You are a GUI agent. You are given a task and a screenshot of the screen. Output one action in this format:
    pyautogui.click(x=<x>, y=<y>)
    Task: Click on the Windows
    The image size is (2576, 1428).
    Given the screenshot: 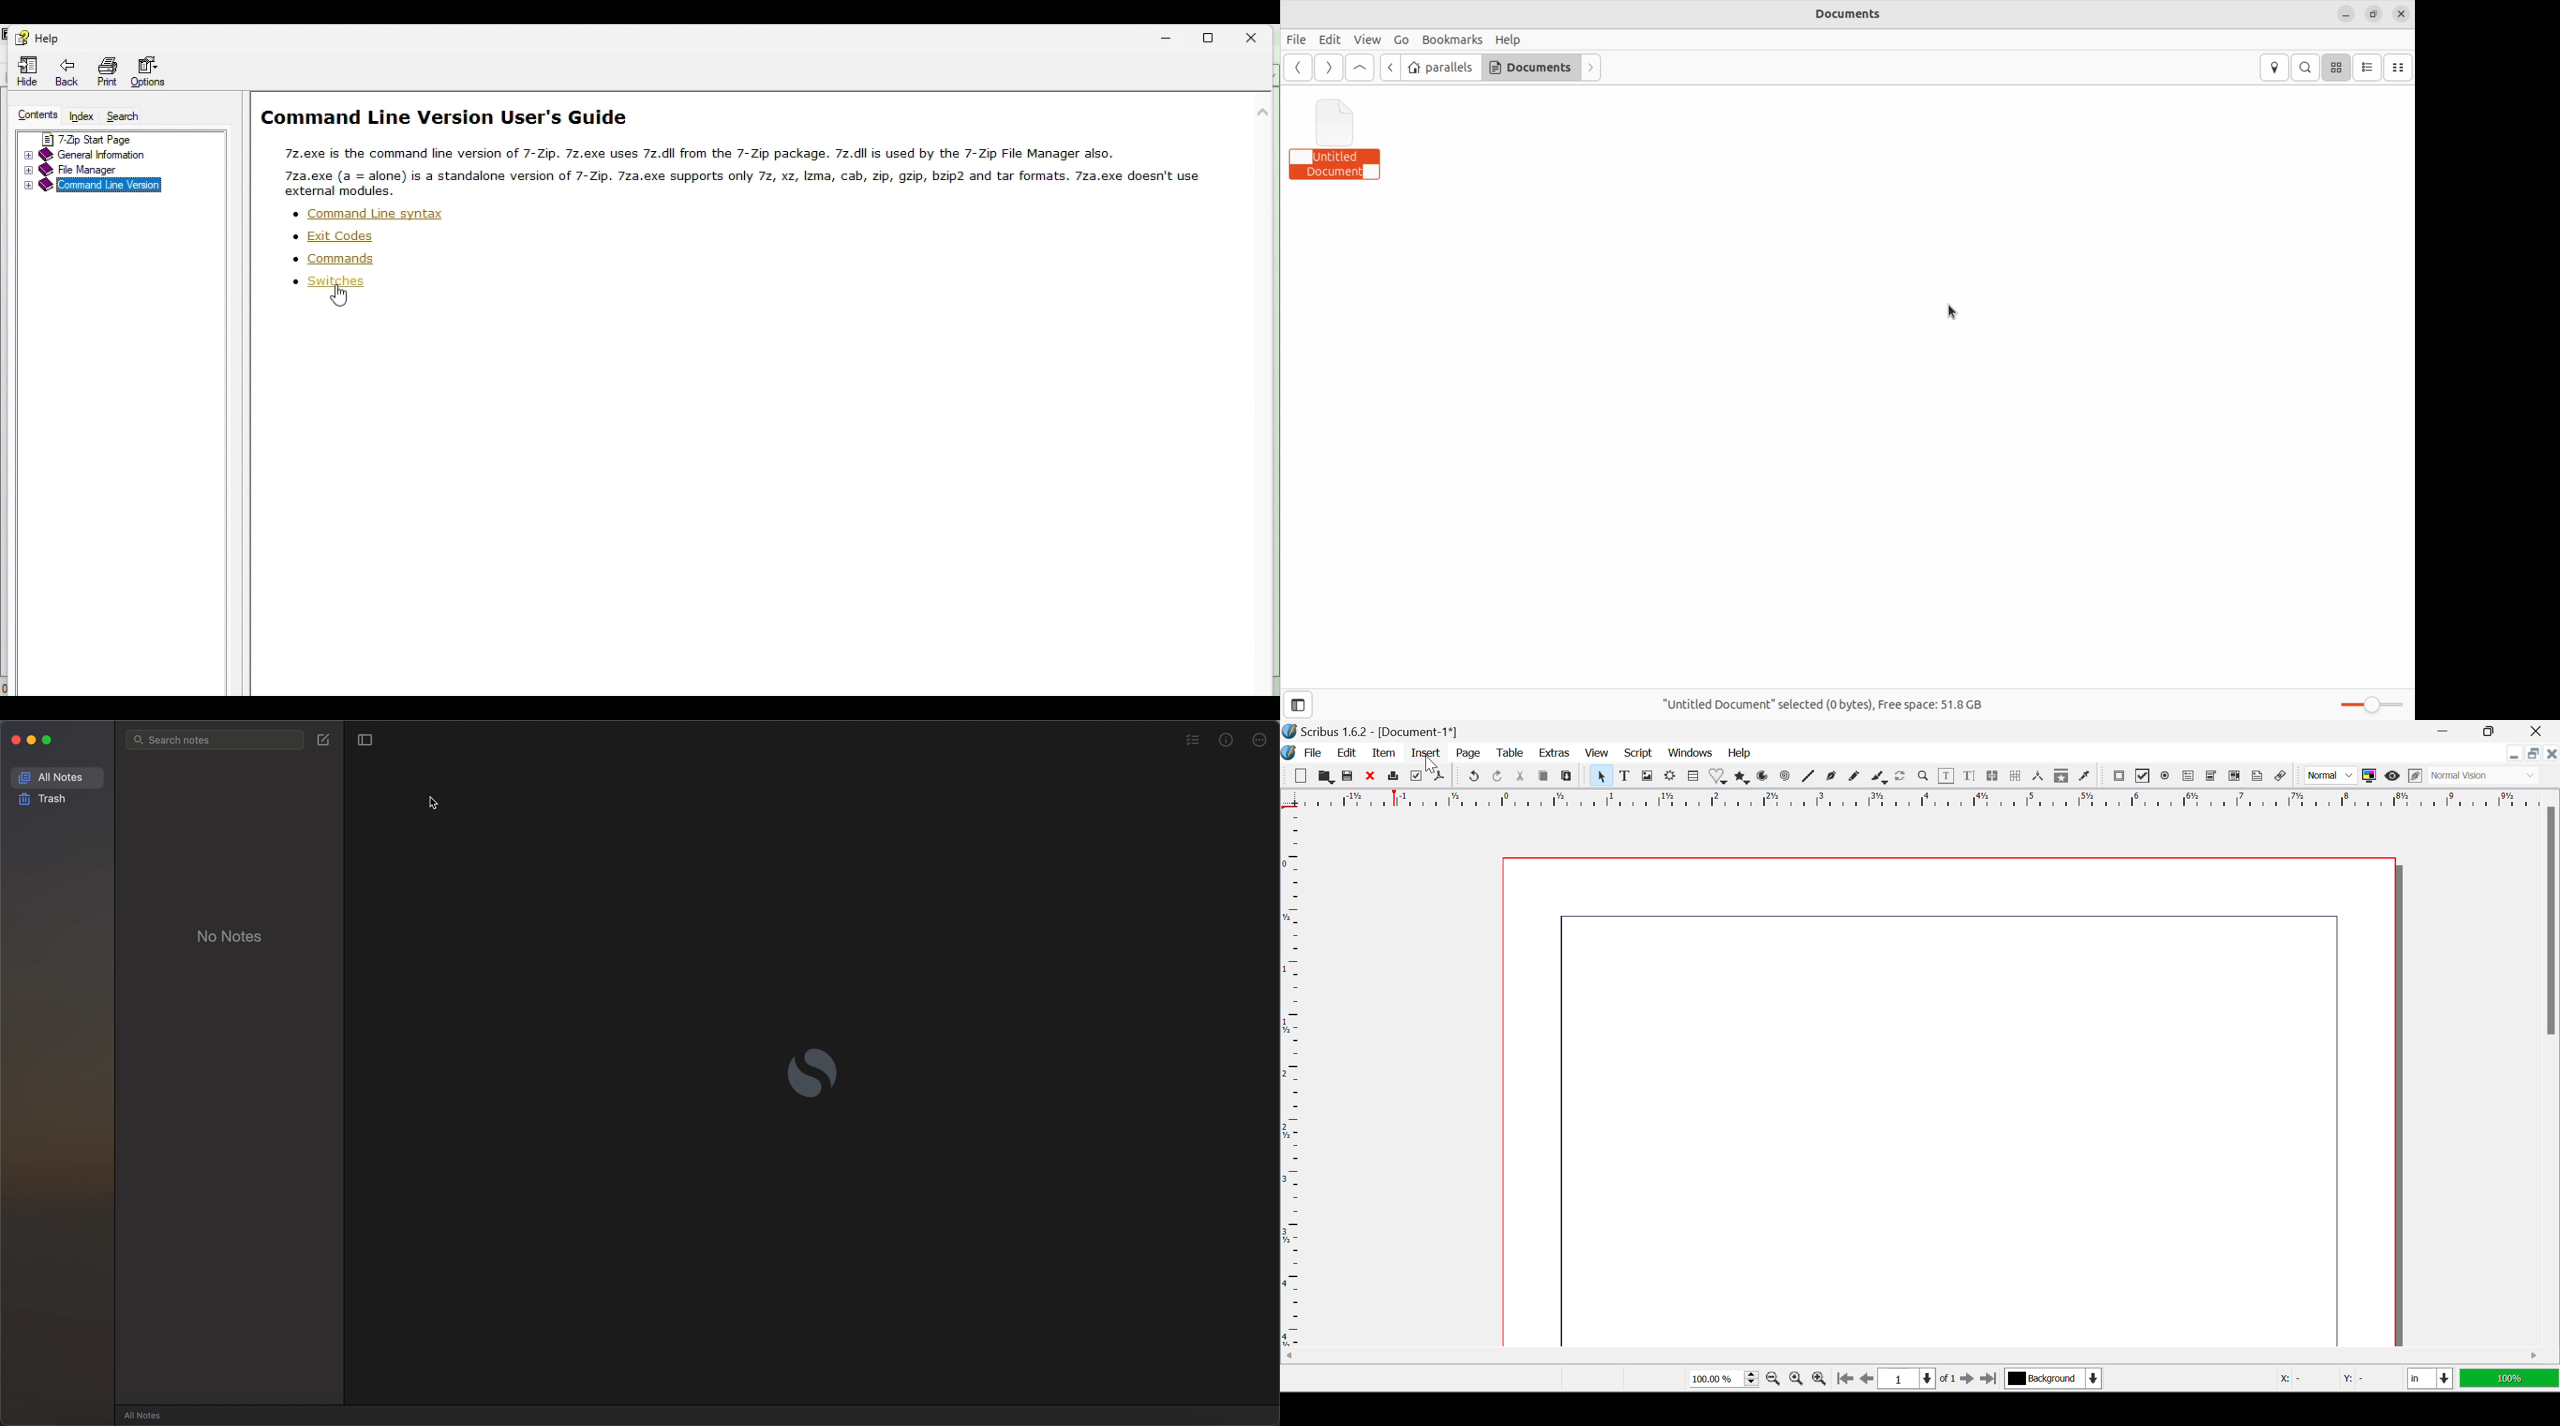 What is the action you would take?
    pyautogui.click(x=1691, y=753)
    